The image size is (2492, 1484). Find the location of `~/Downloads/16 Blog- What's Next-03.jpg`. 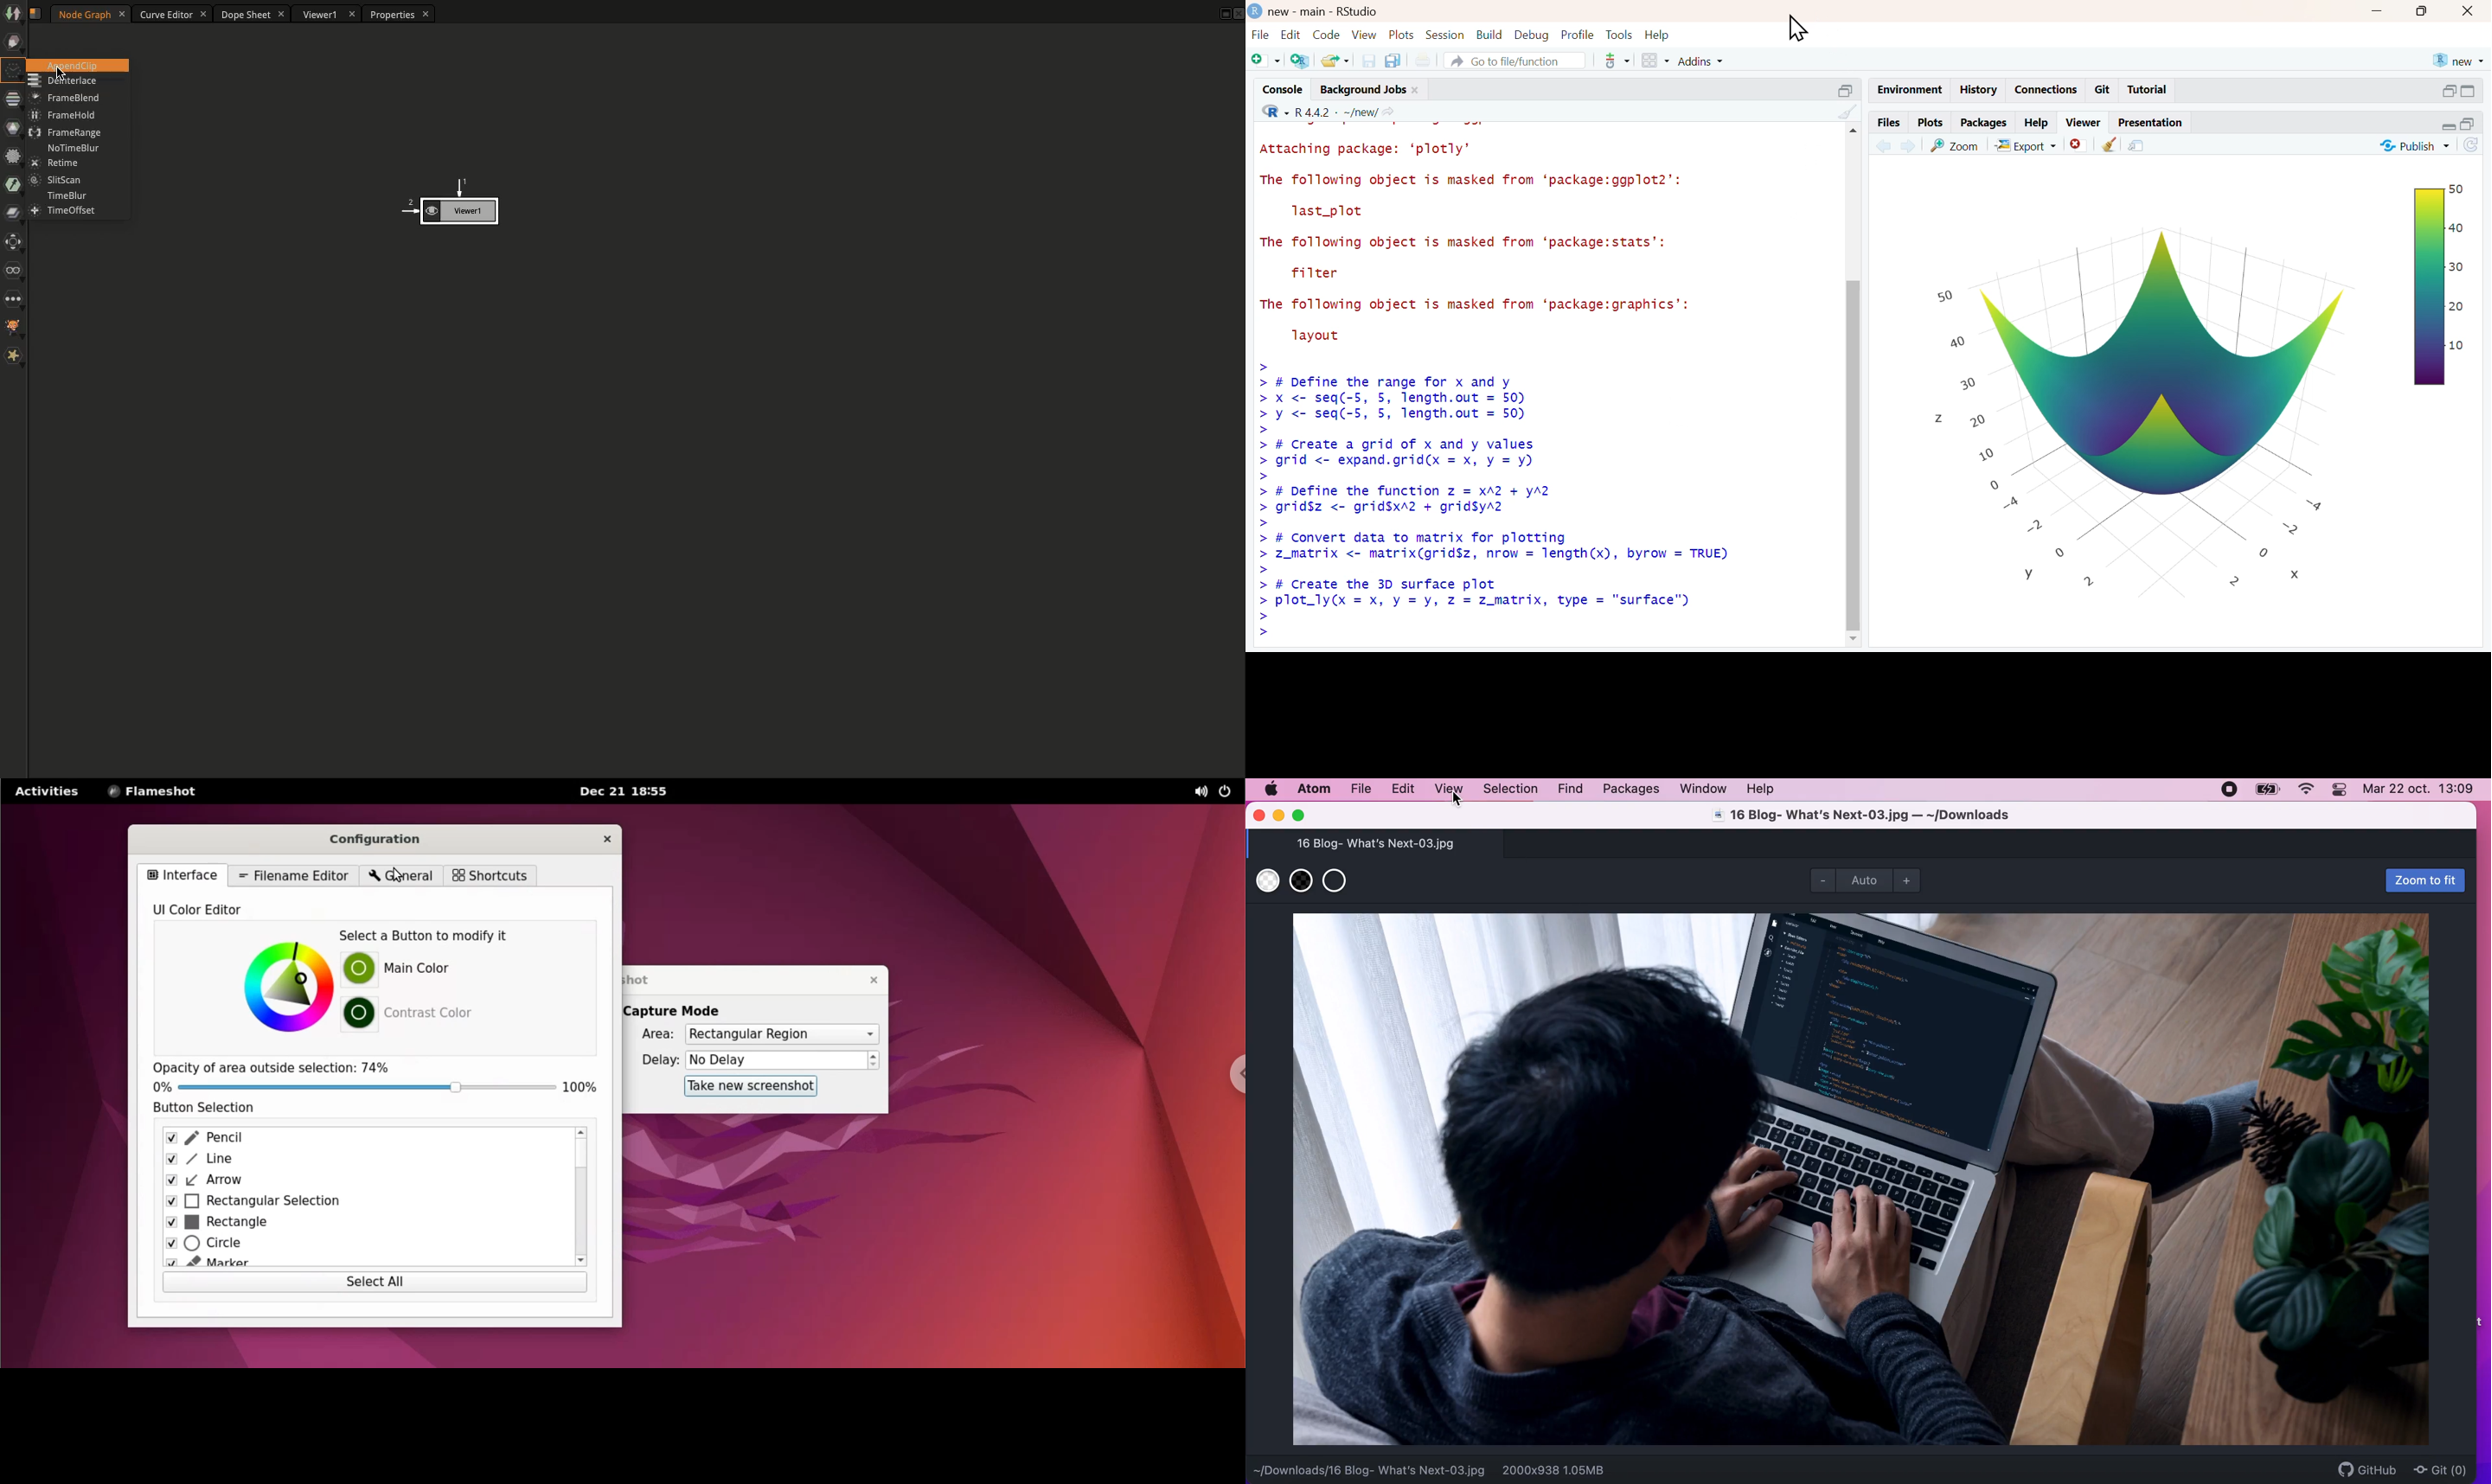

~/Downloads/16 Blog- What's Next-03.jpg is located at coordinates (1370, 1469).